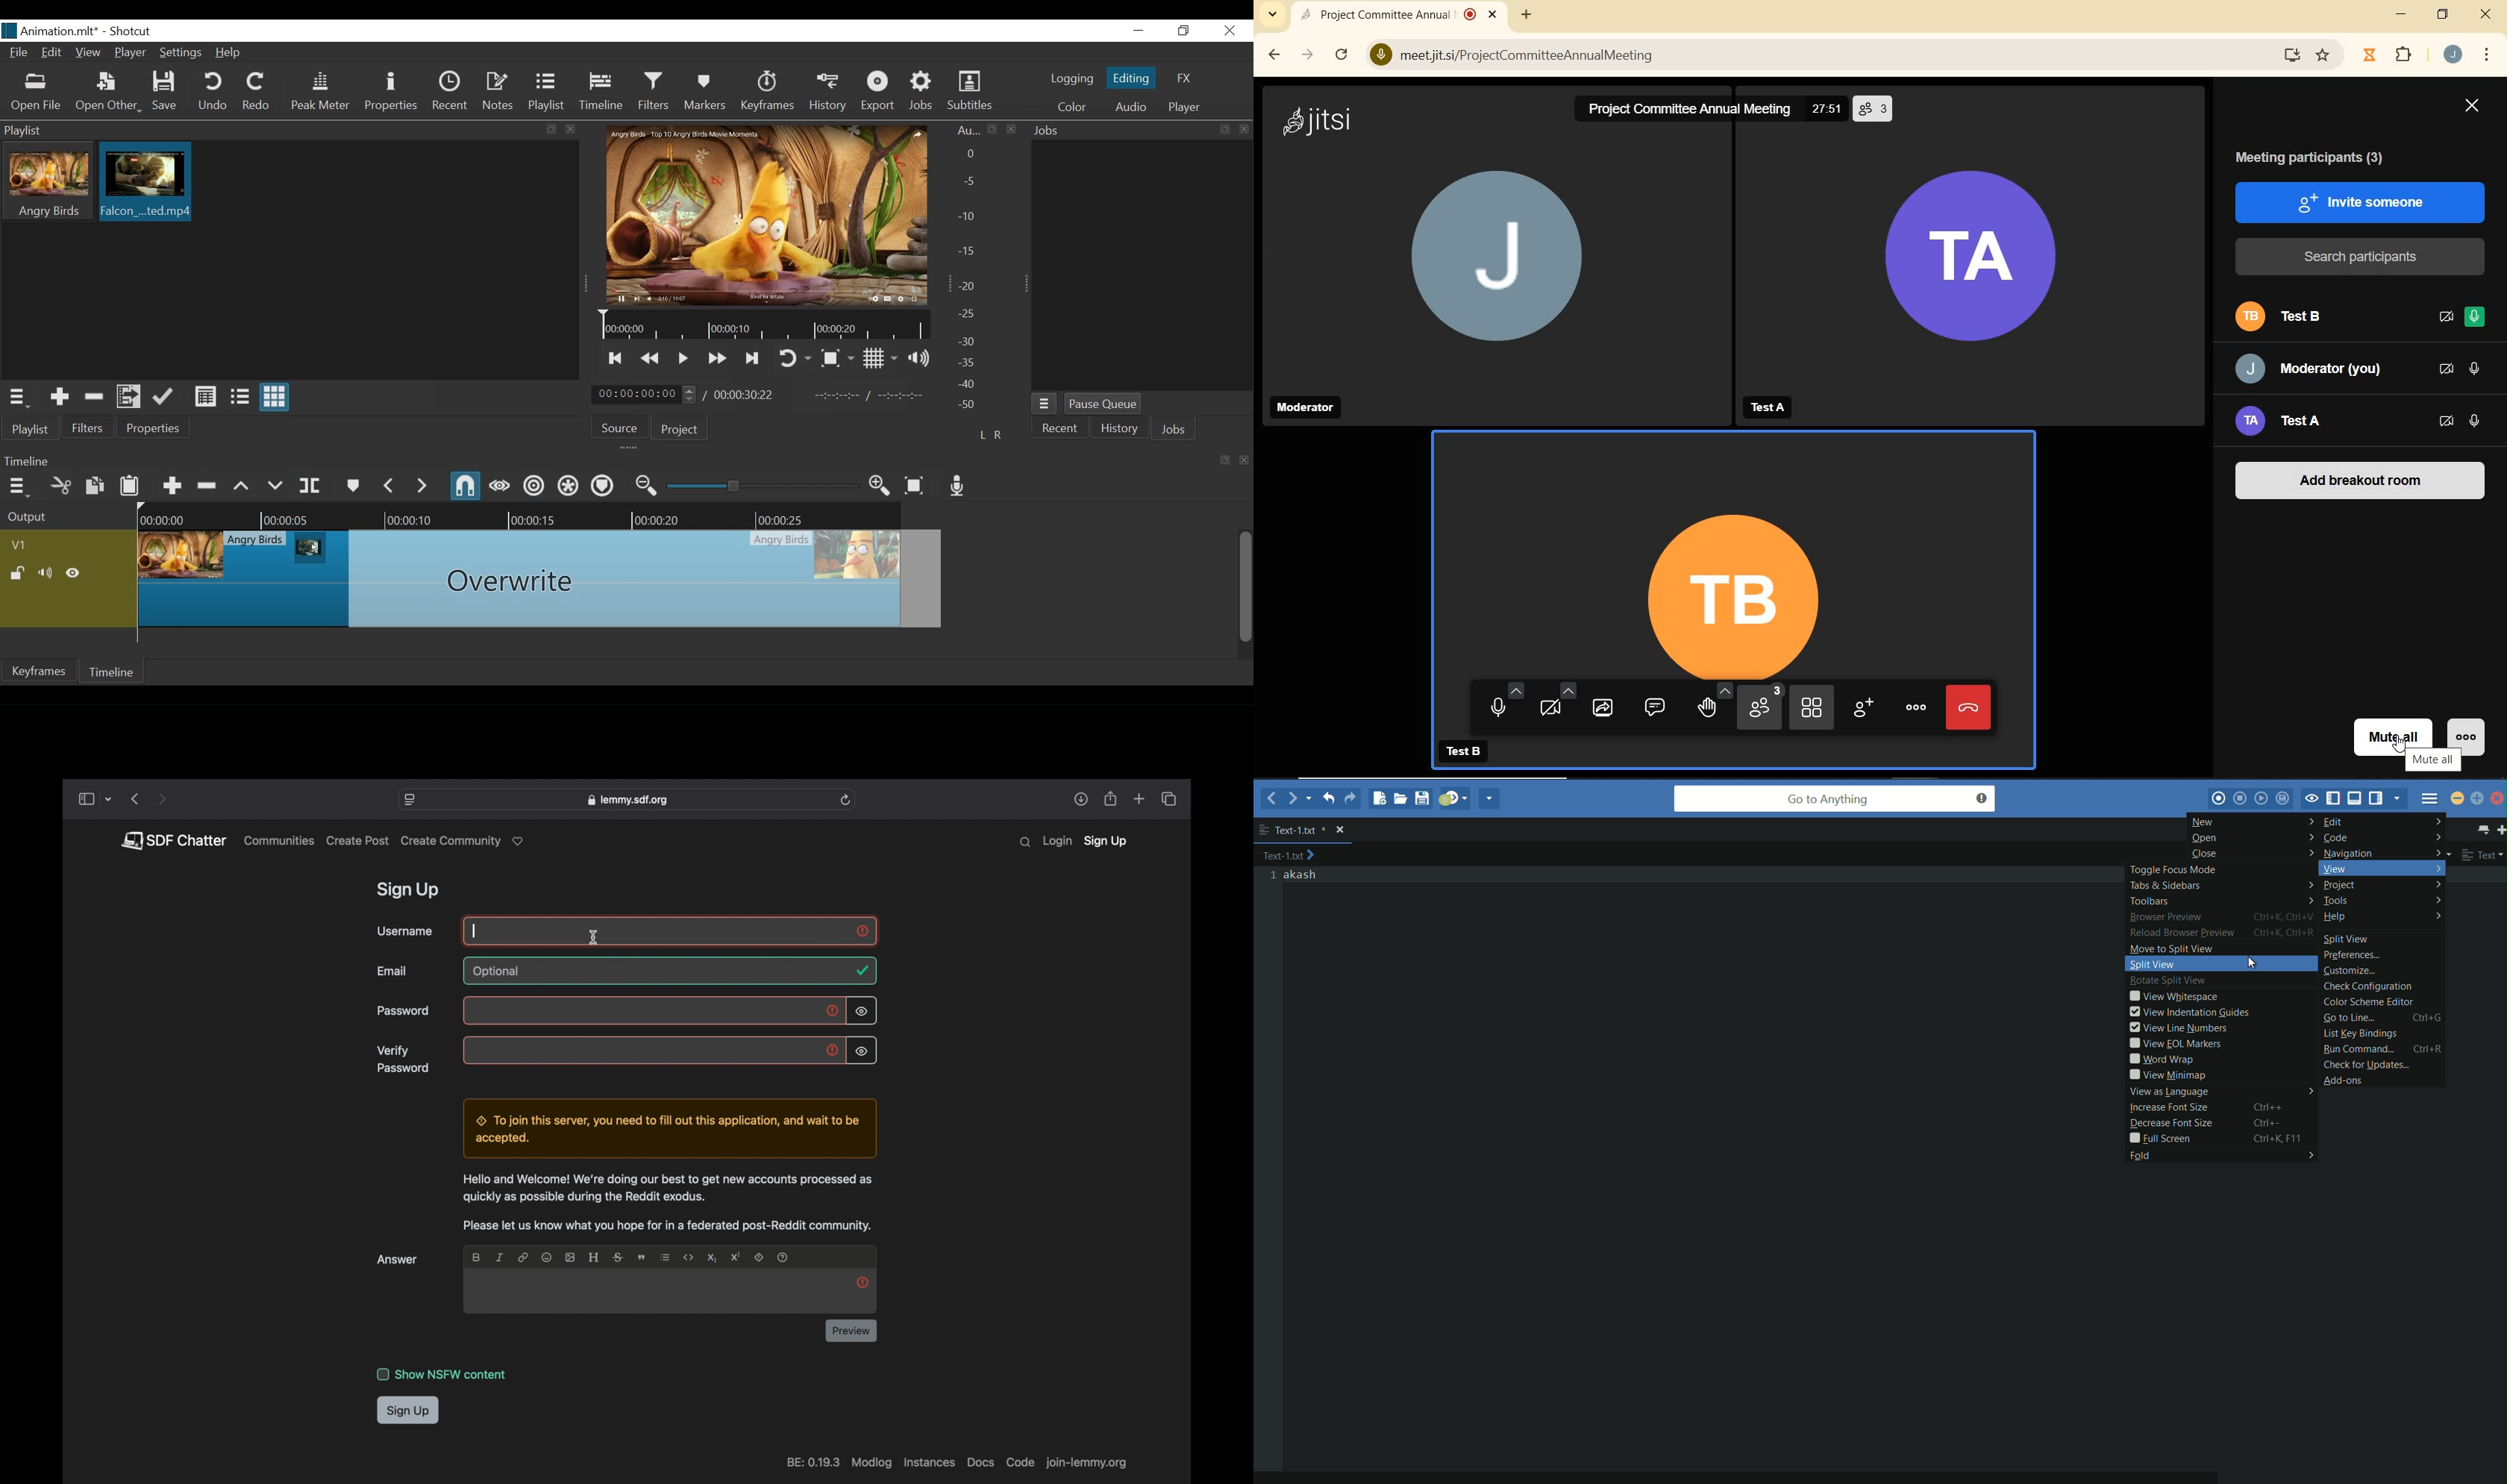 This screenshot has height=1484, width=2520. What do you see at coordinates (851, 1331) in the screenshot?
I see `preview` at bounding box center [851, 1331].